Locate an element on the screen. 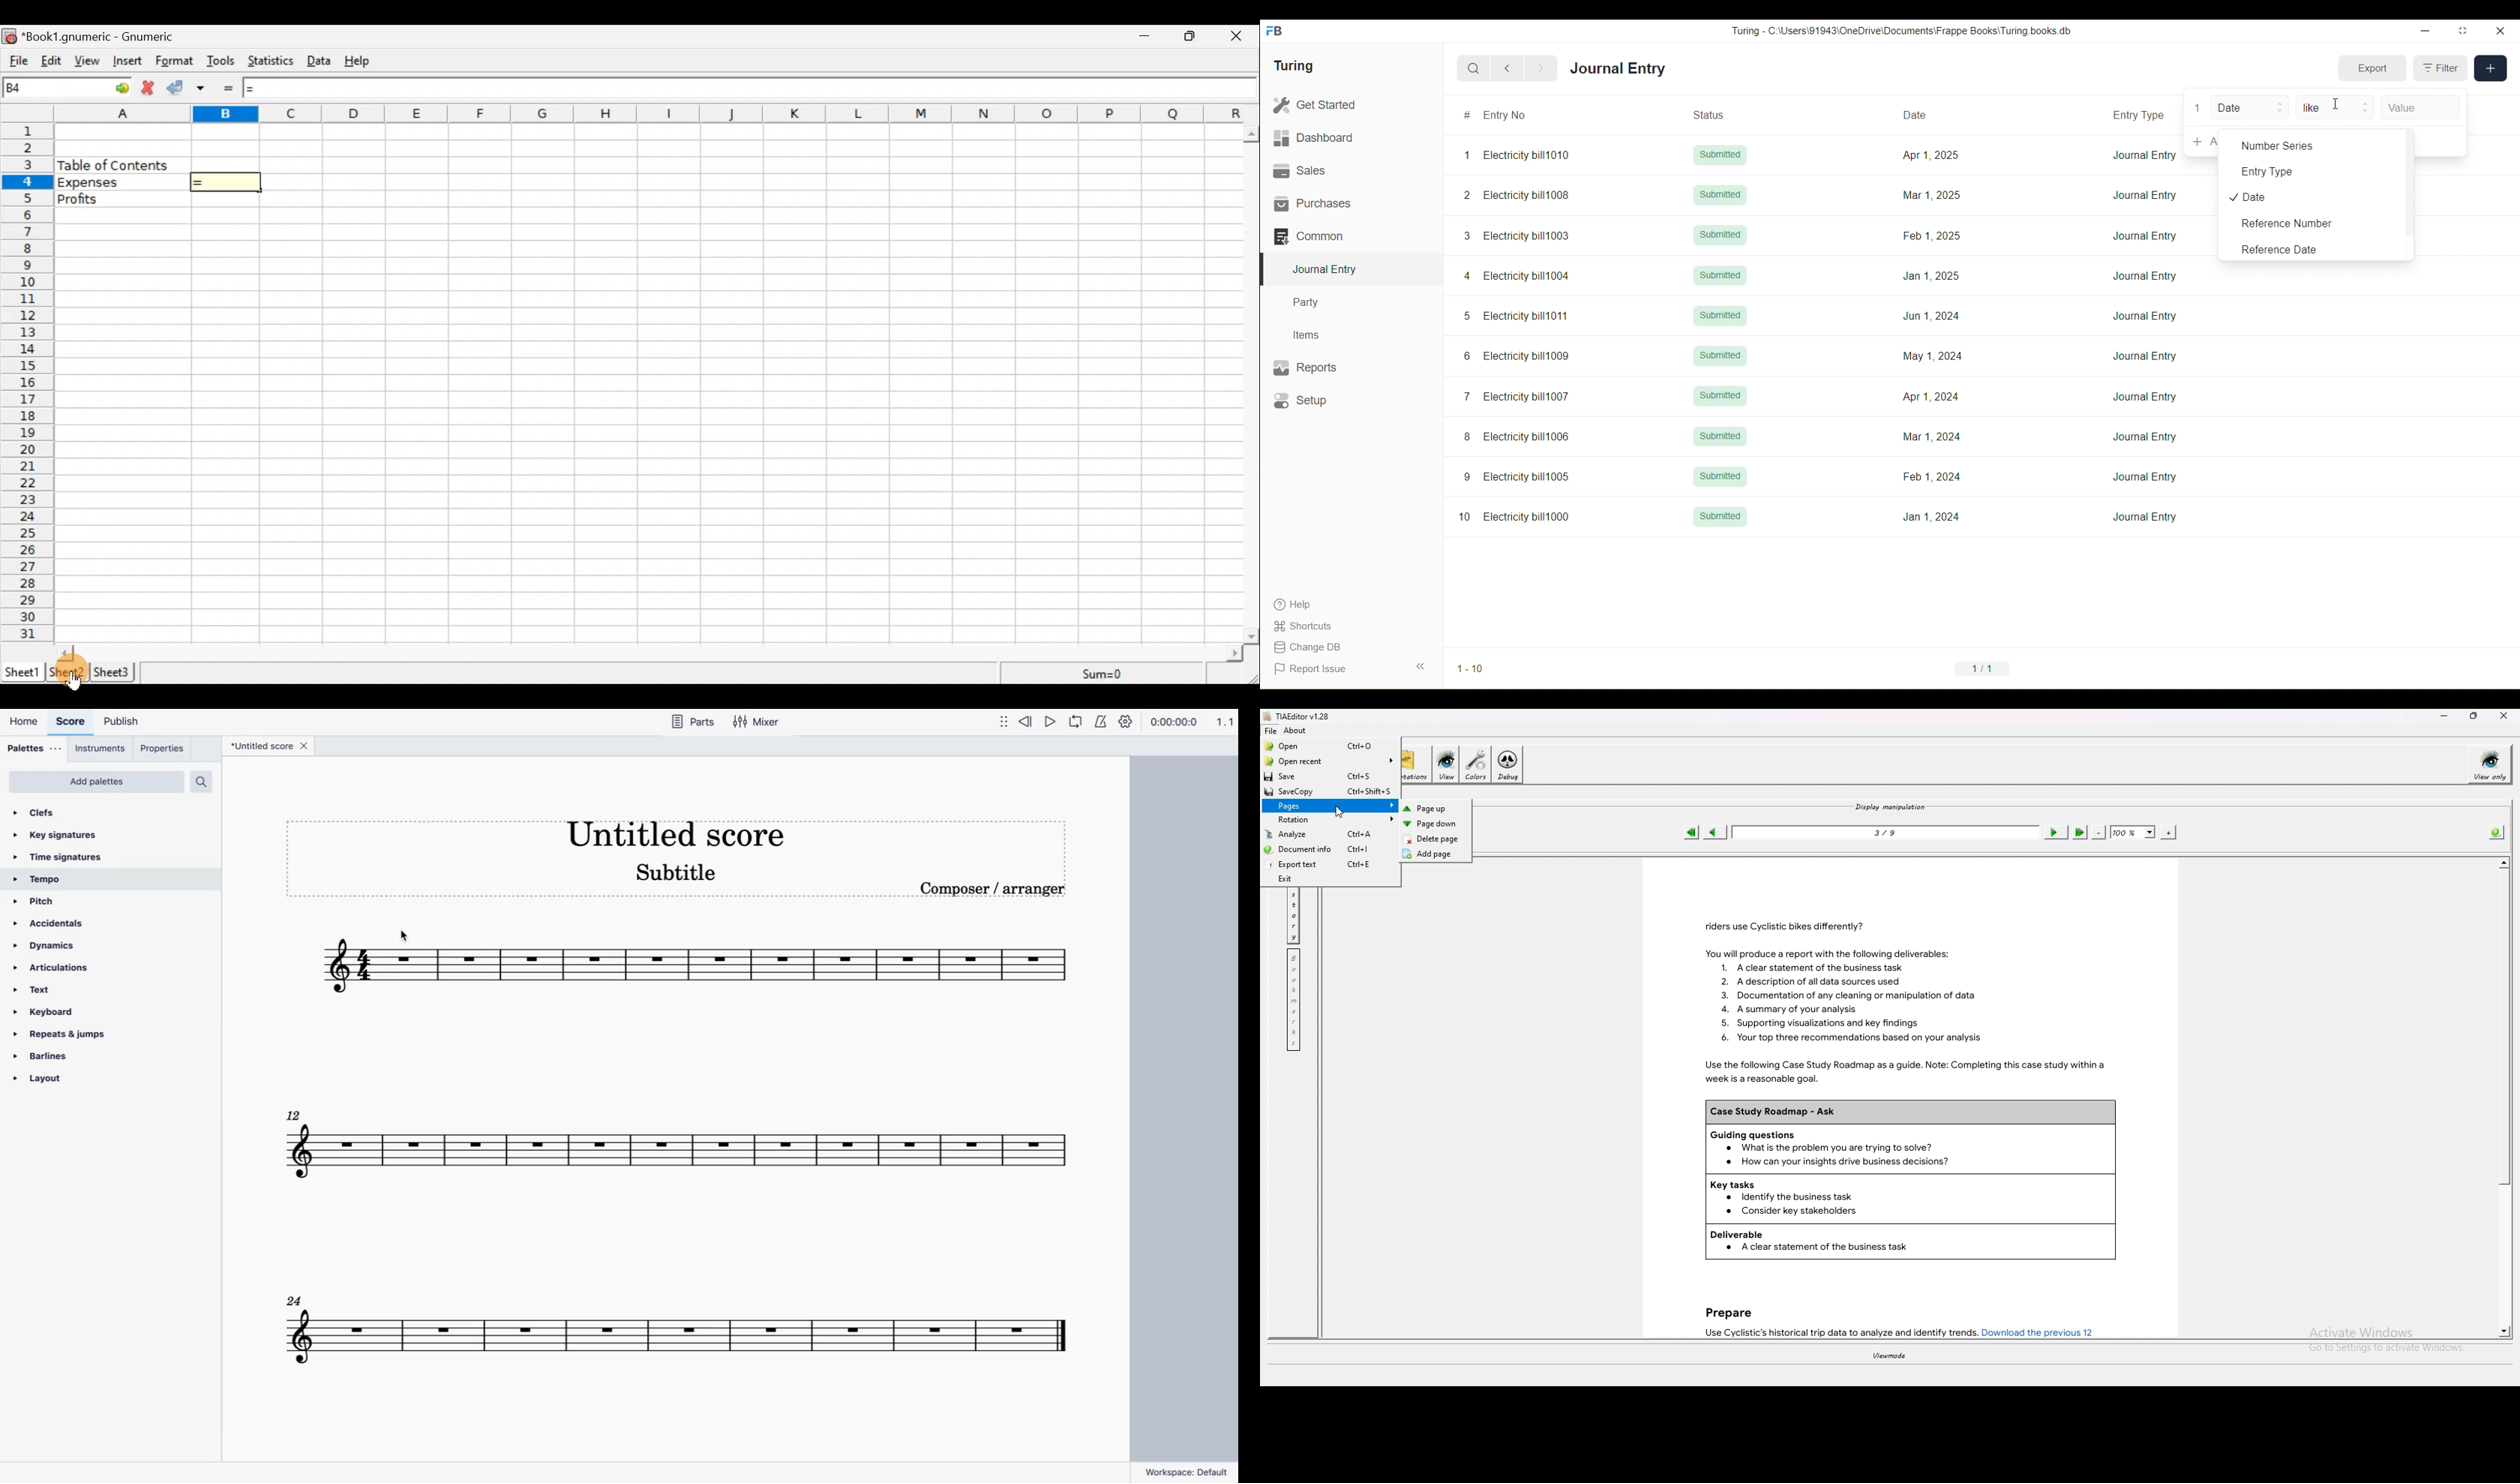 This screenshot has height=1484, width=2520. mixer is located at coordinates (759, 724).